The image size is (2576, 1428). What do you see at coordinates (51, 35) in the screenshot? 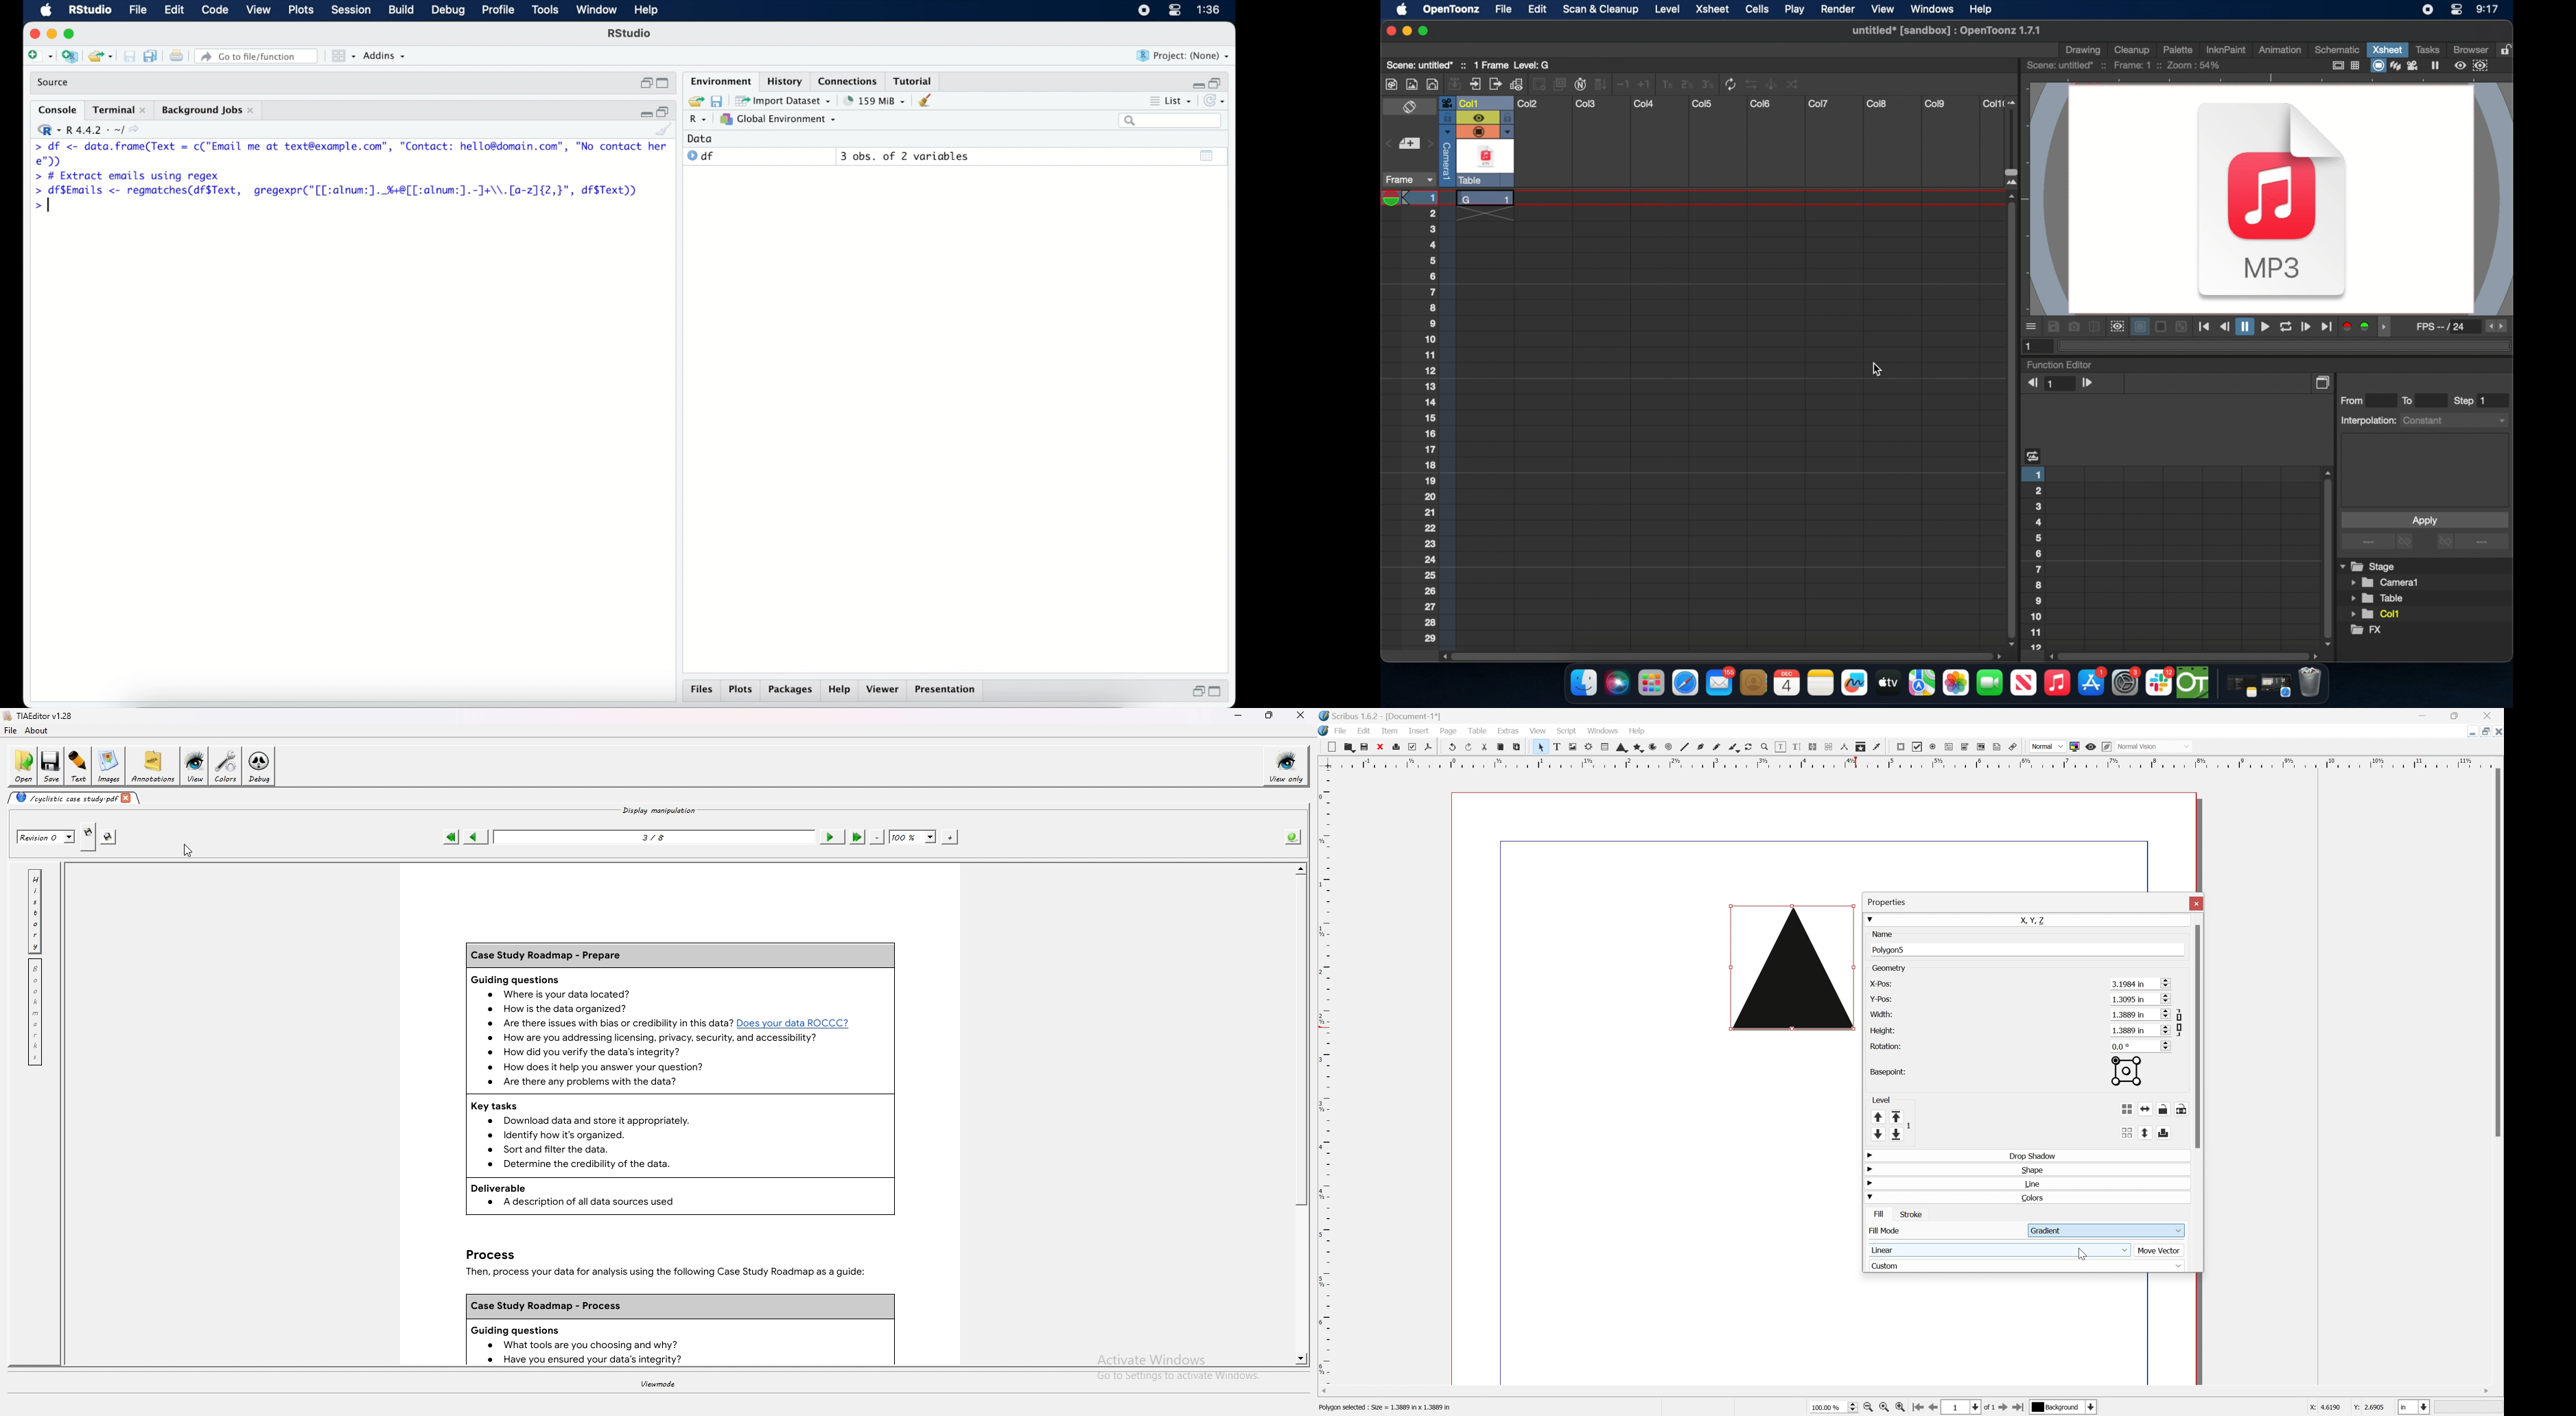
I see `minimize` at bounding box center [51, 35].